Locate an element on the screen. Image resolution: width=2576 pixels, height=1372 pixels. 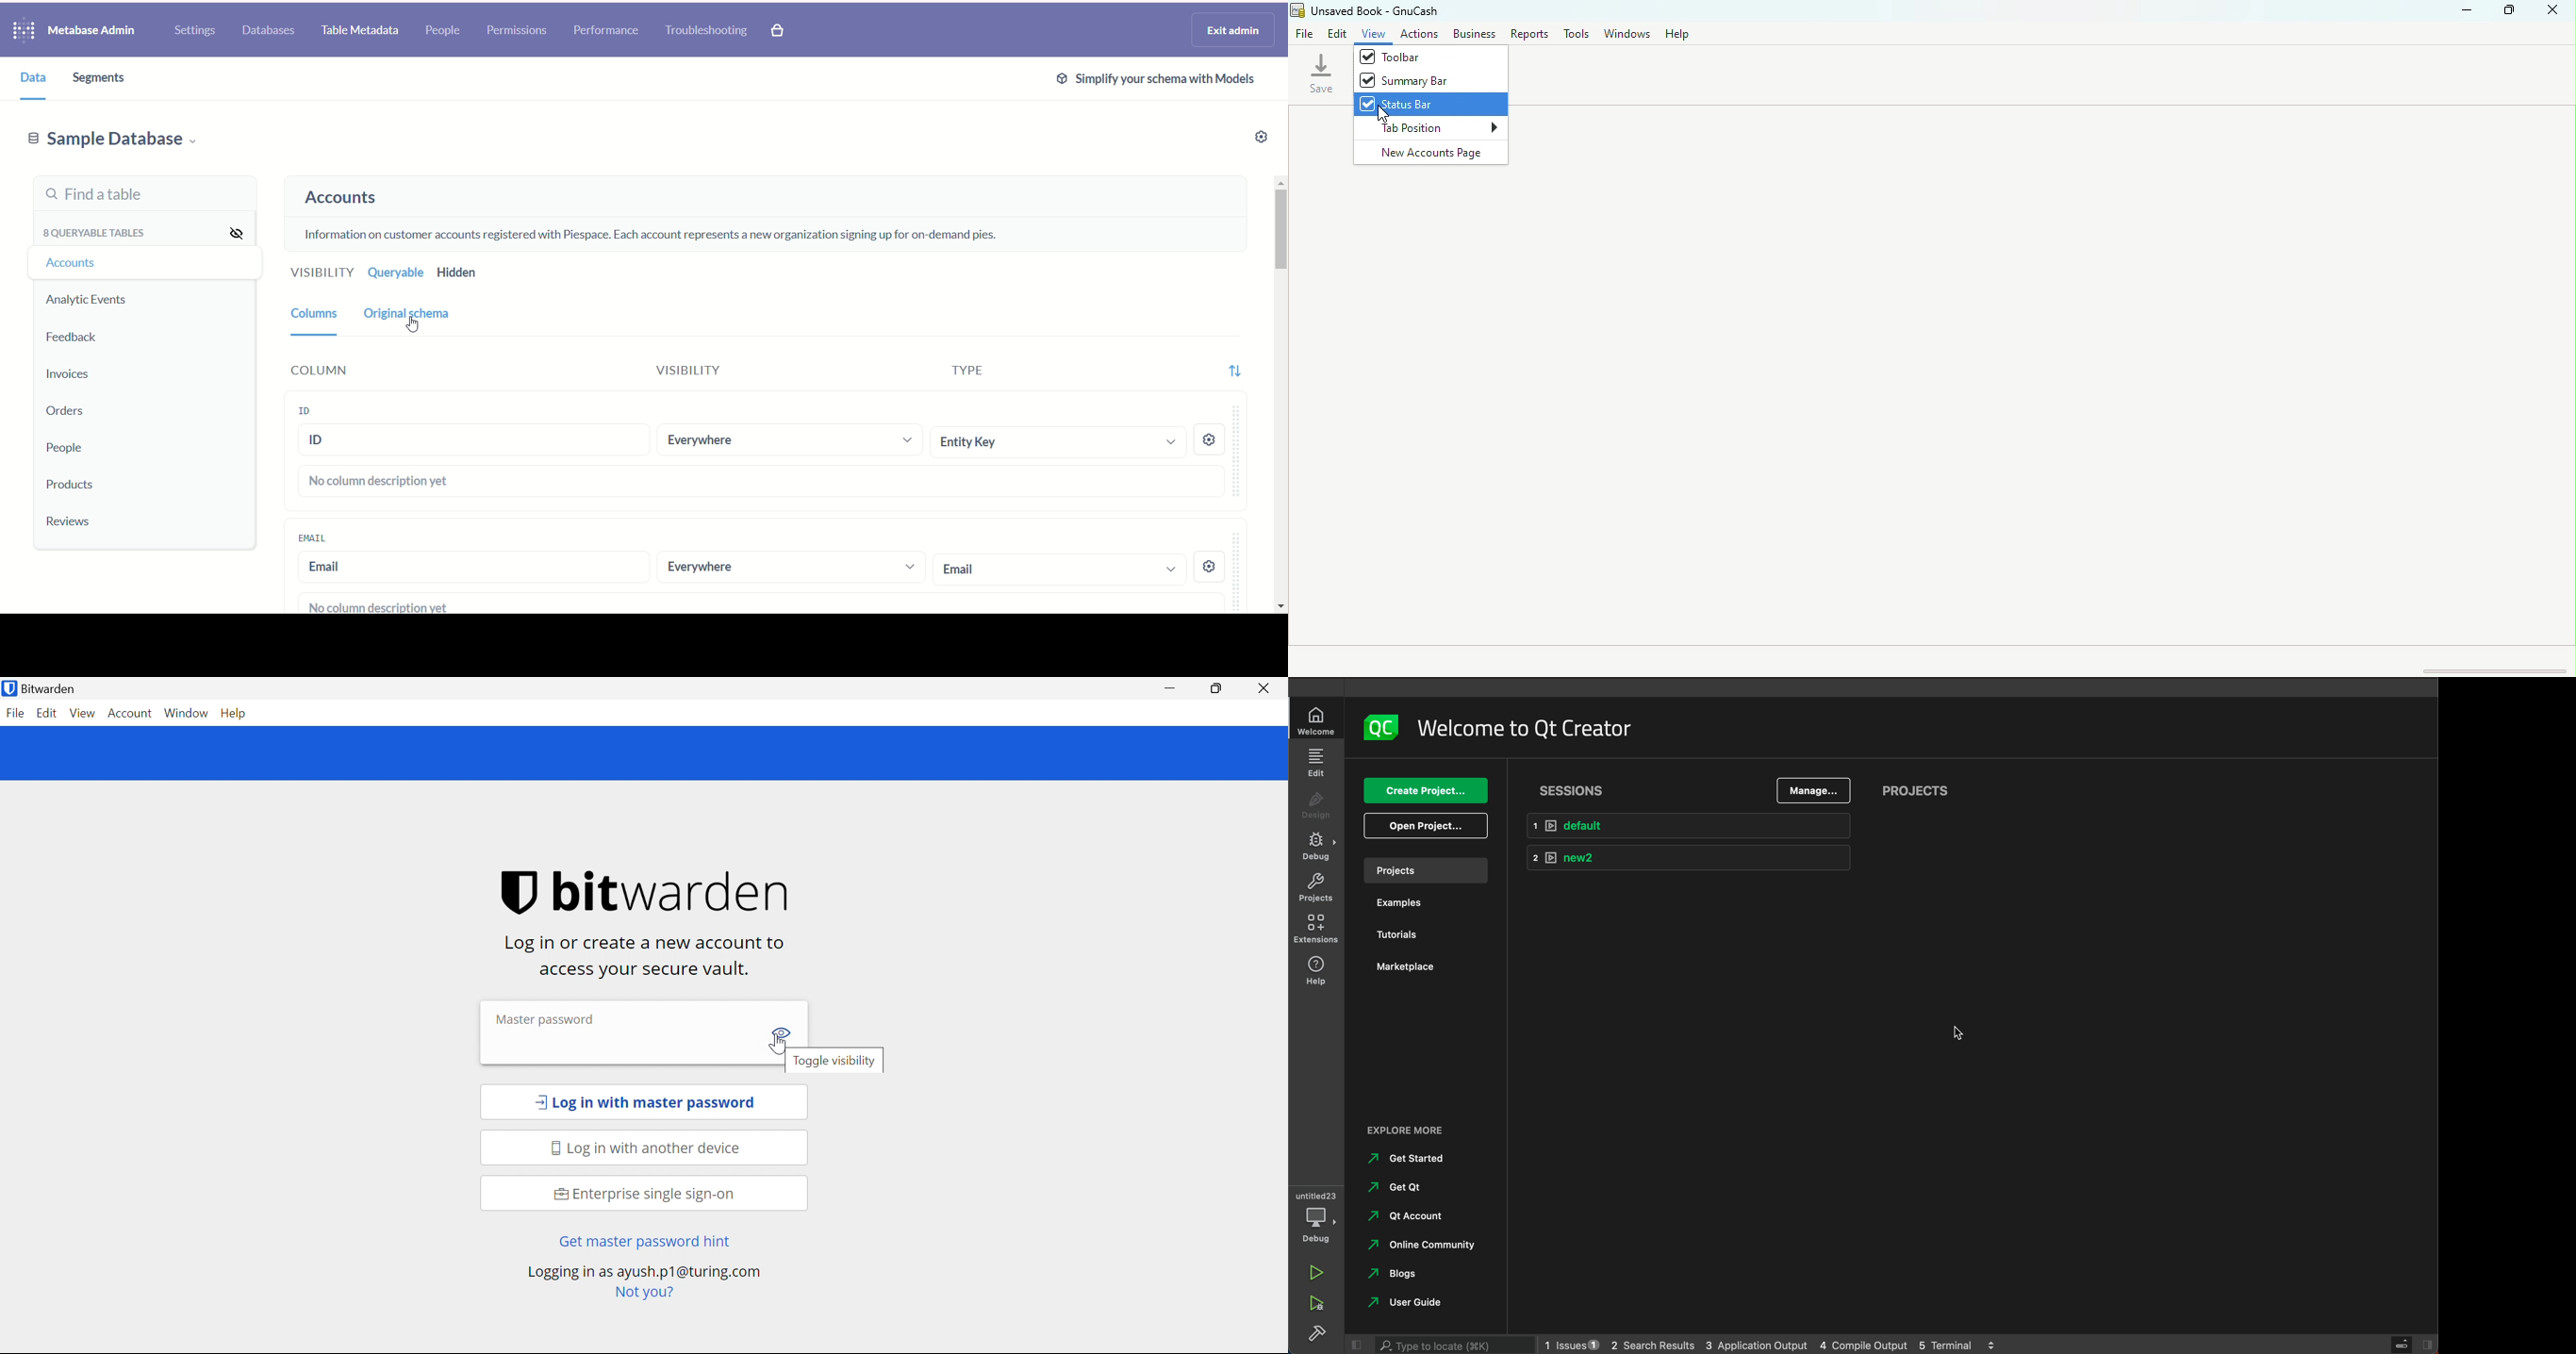
access your vault. is located at coordinates (642, 970).